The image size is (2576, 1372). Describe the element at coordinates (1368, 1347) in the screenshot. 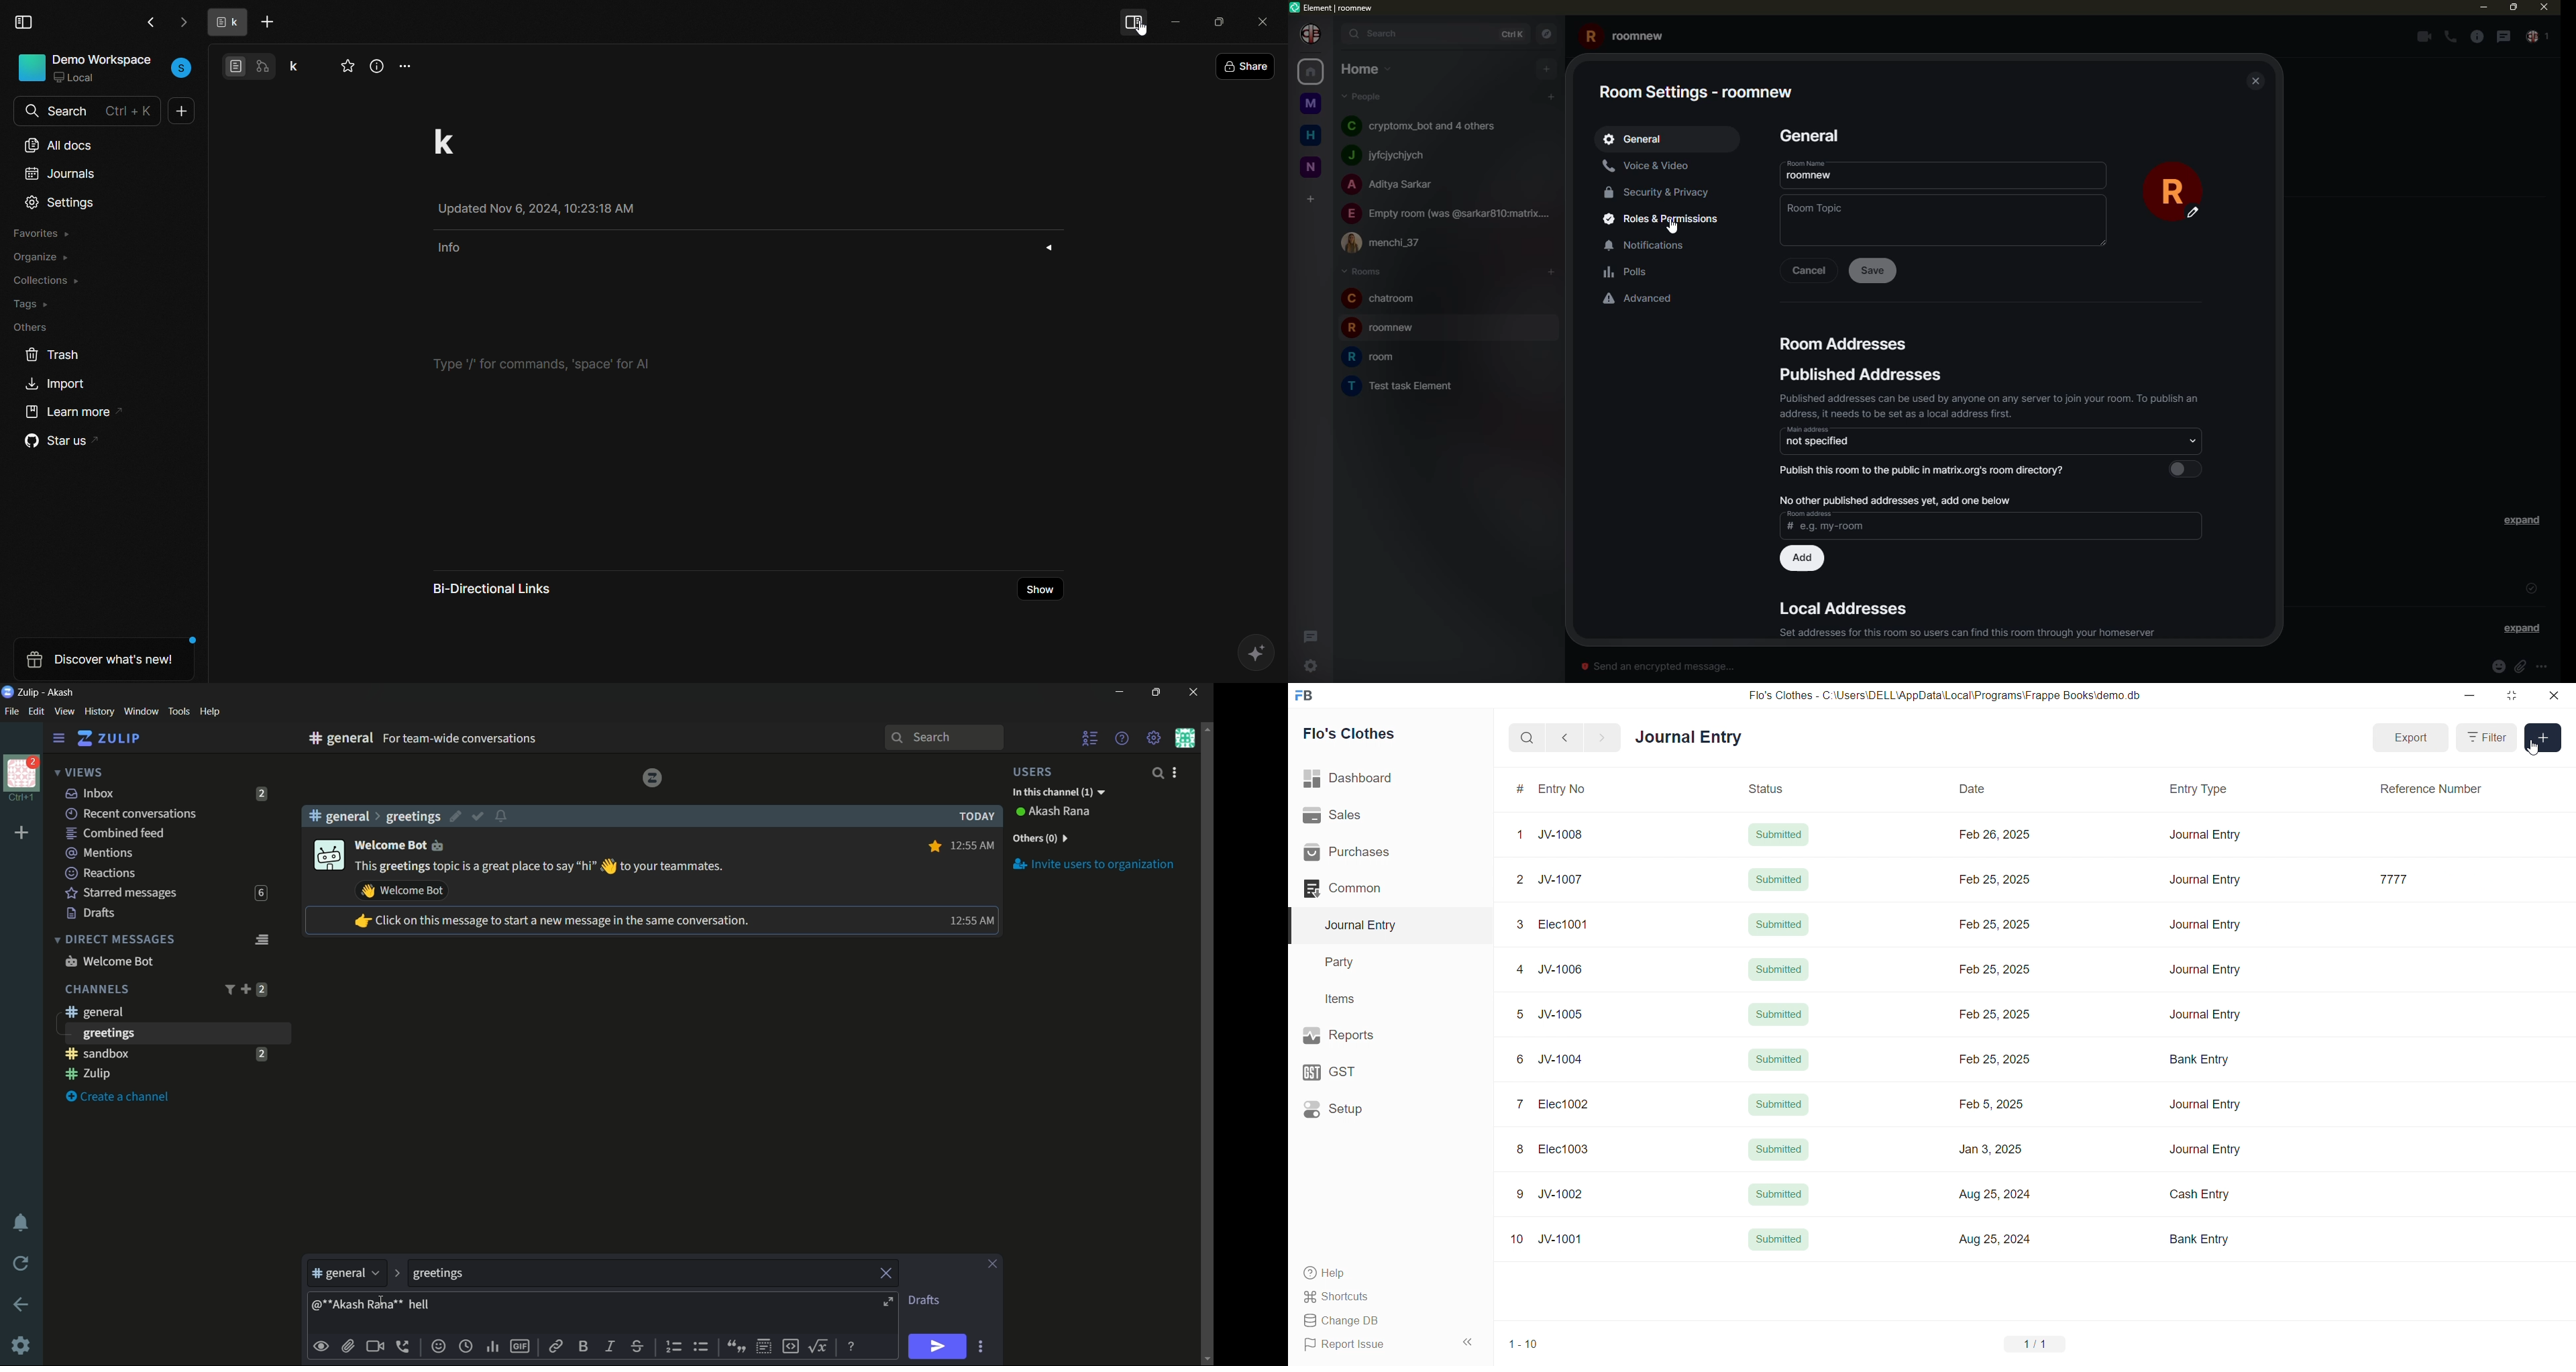

I see `Report Issue` at that location.